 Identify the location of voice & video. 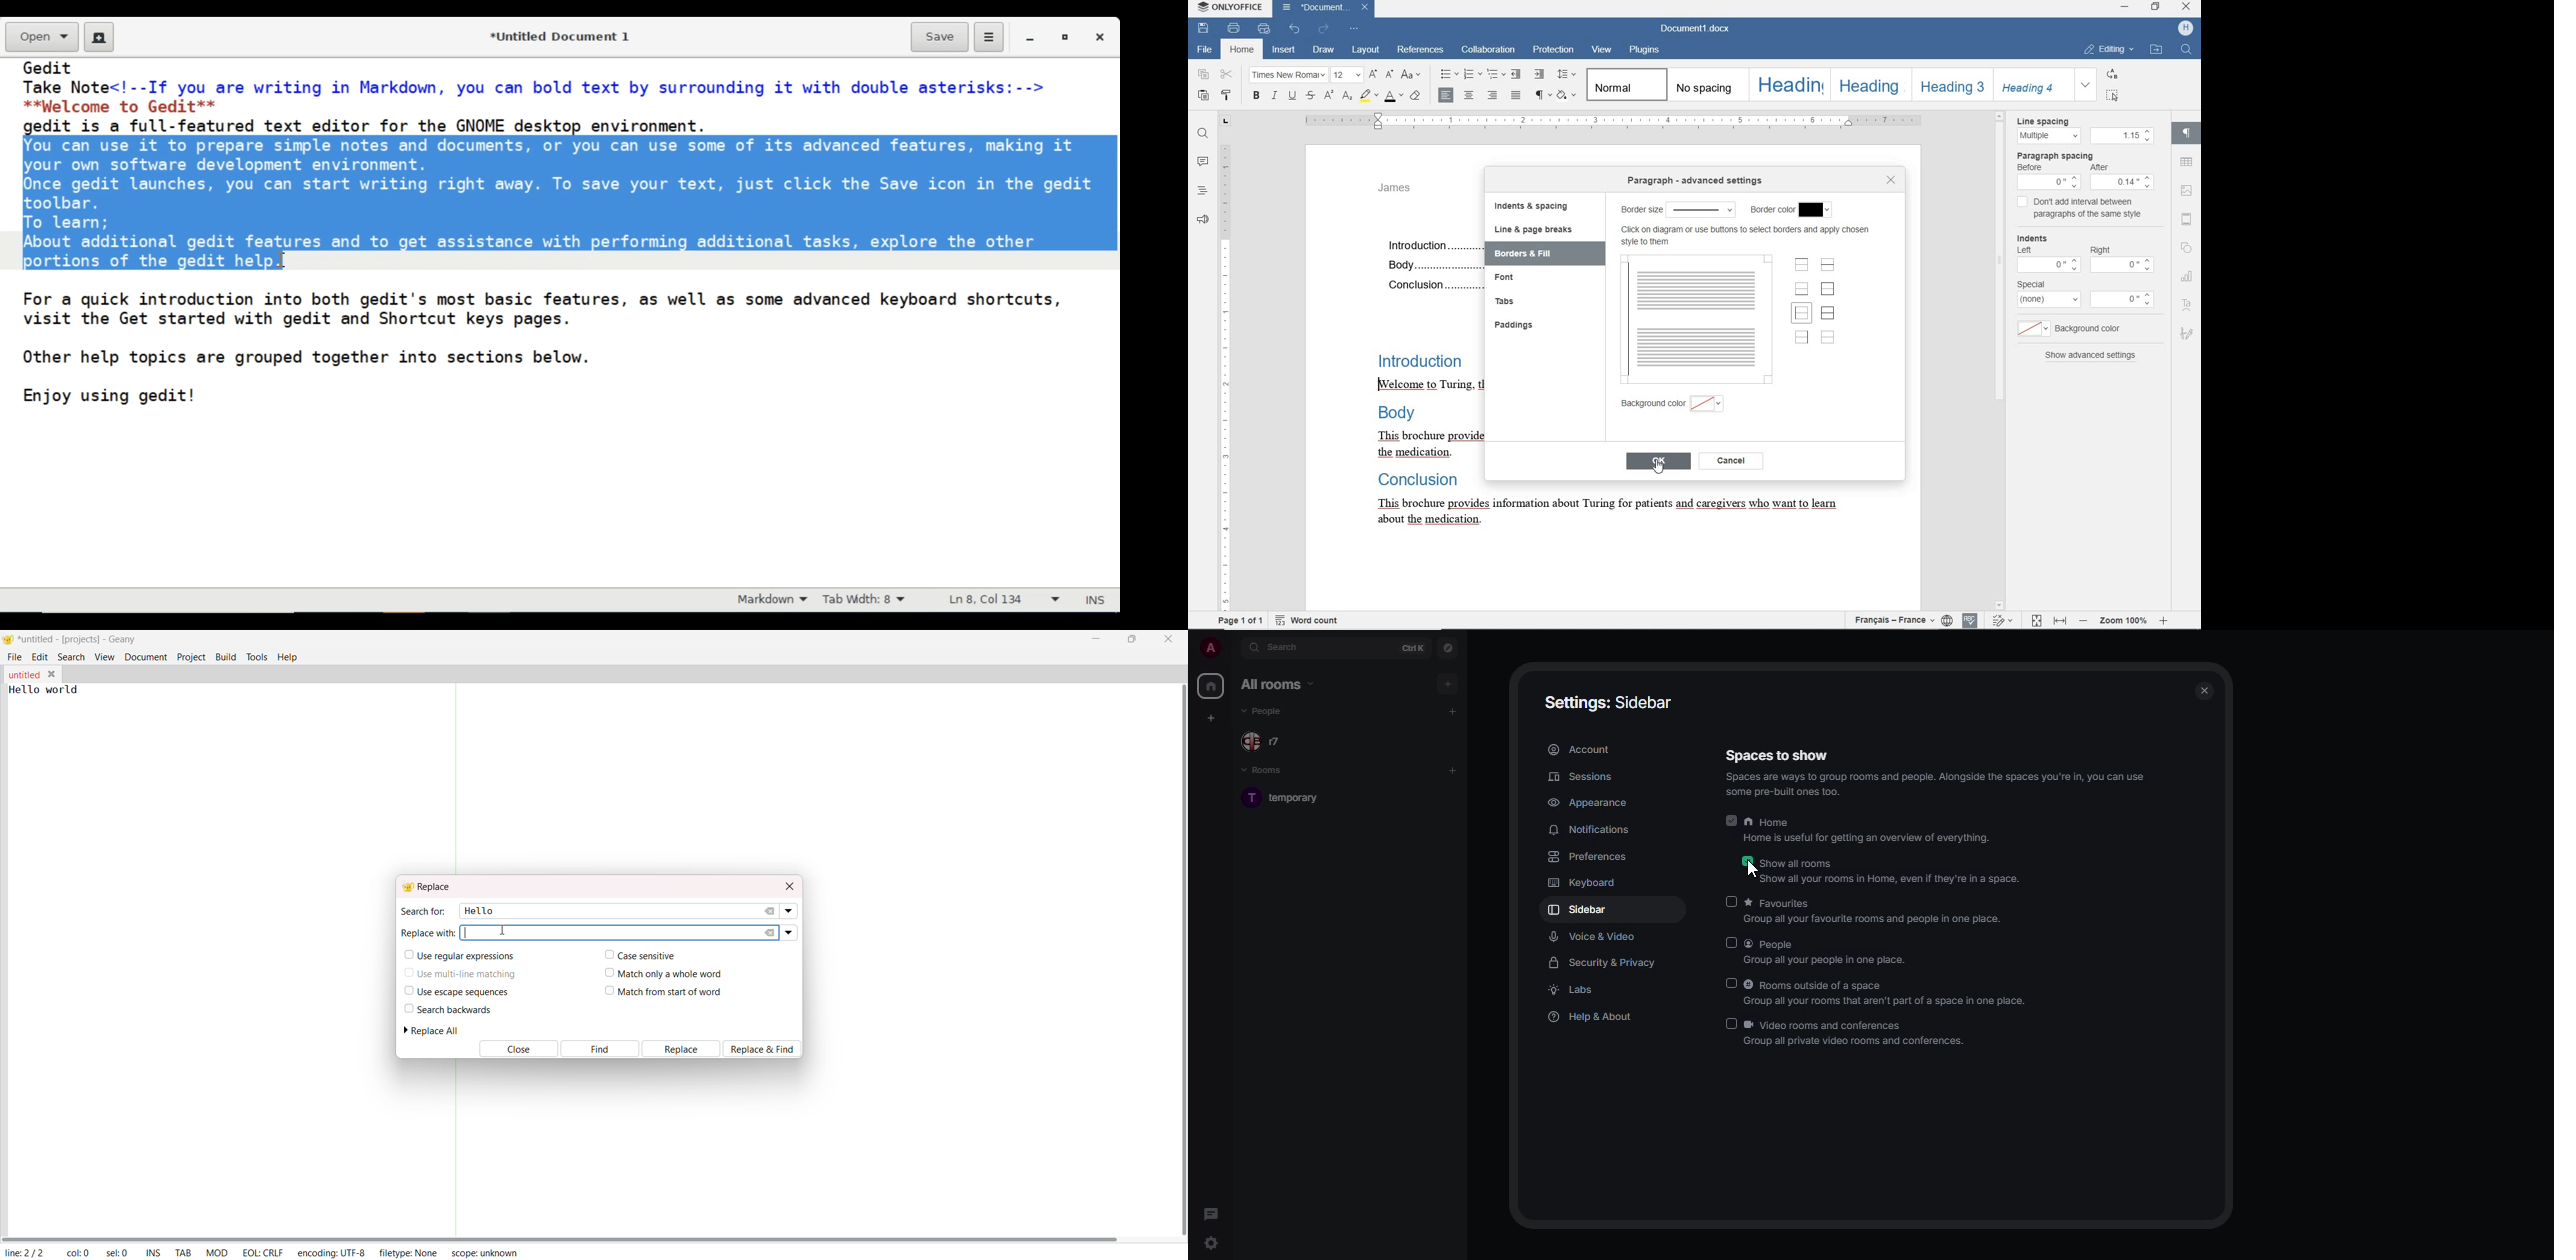
(1590, 936).